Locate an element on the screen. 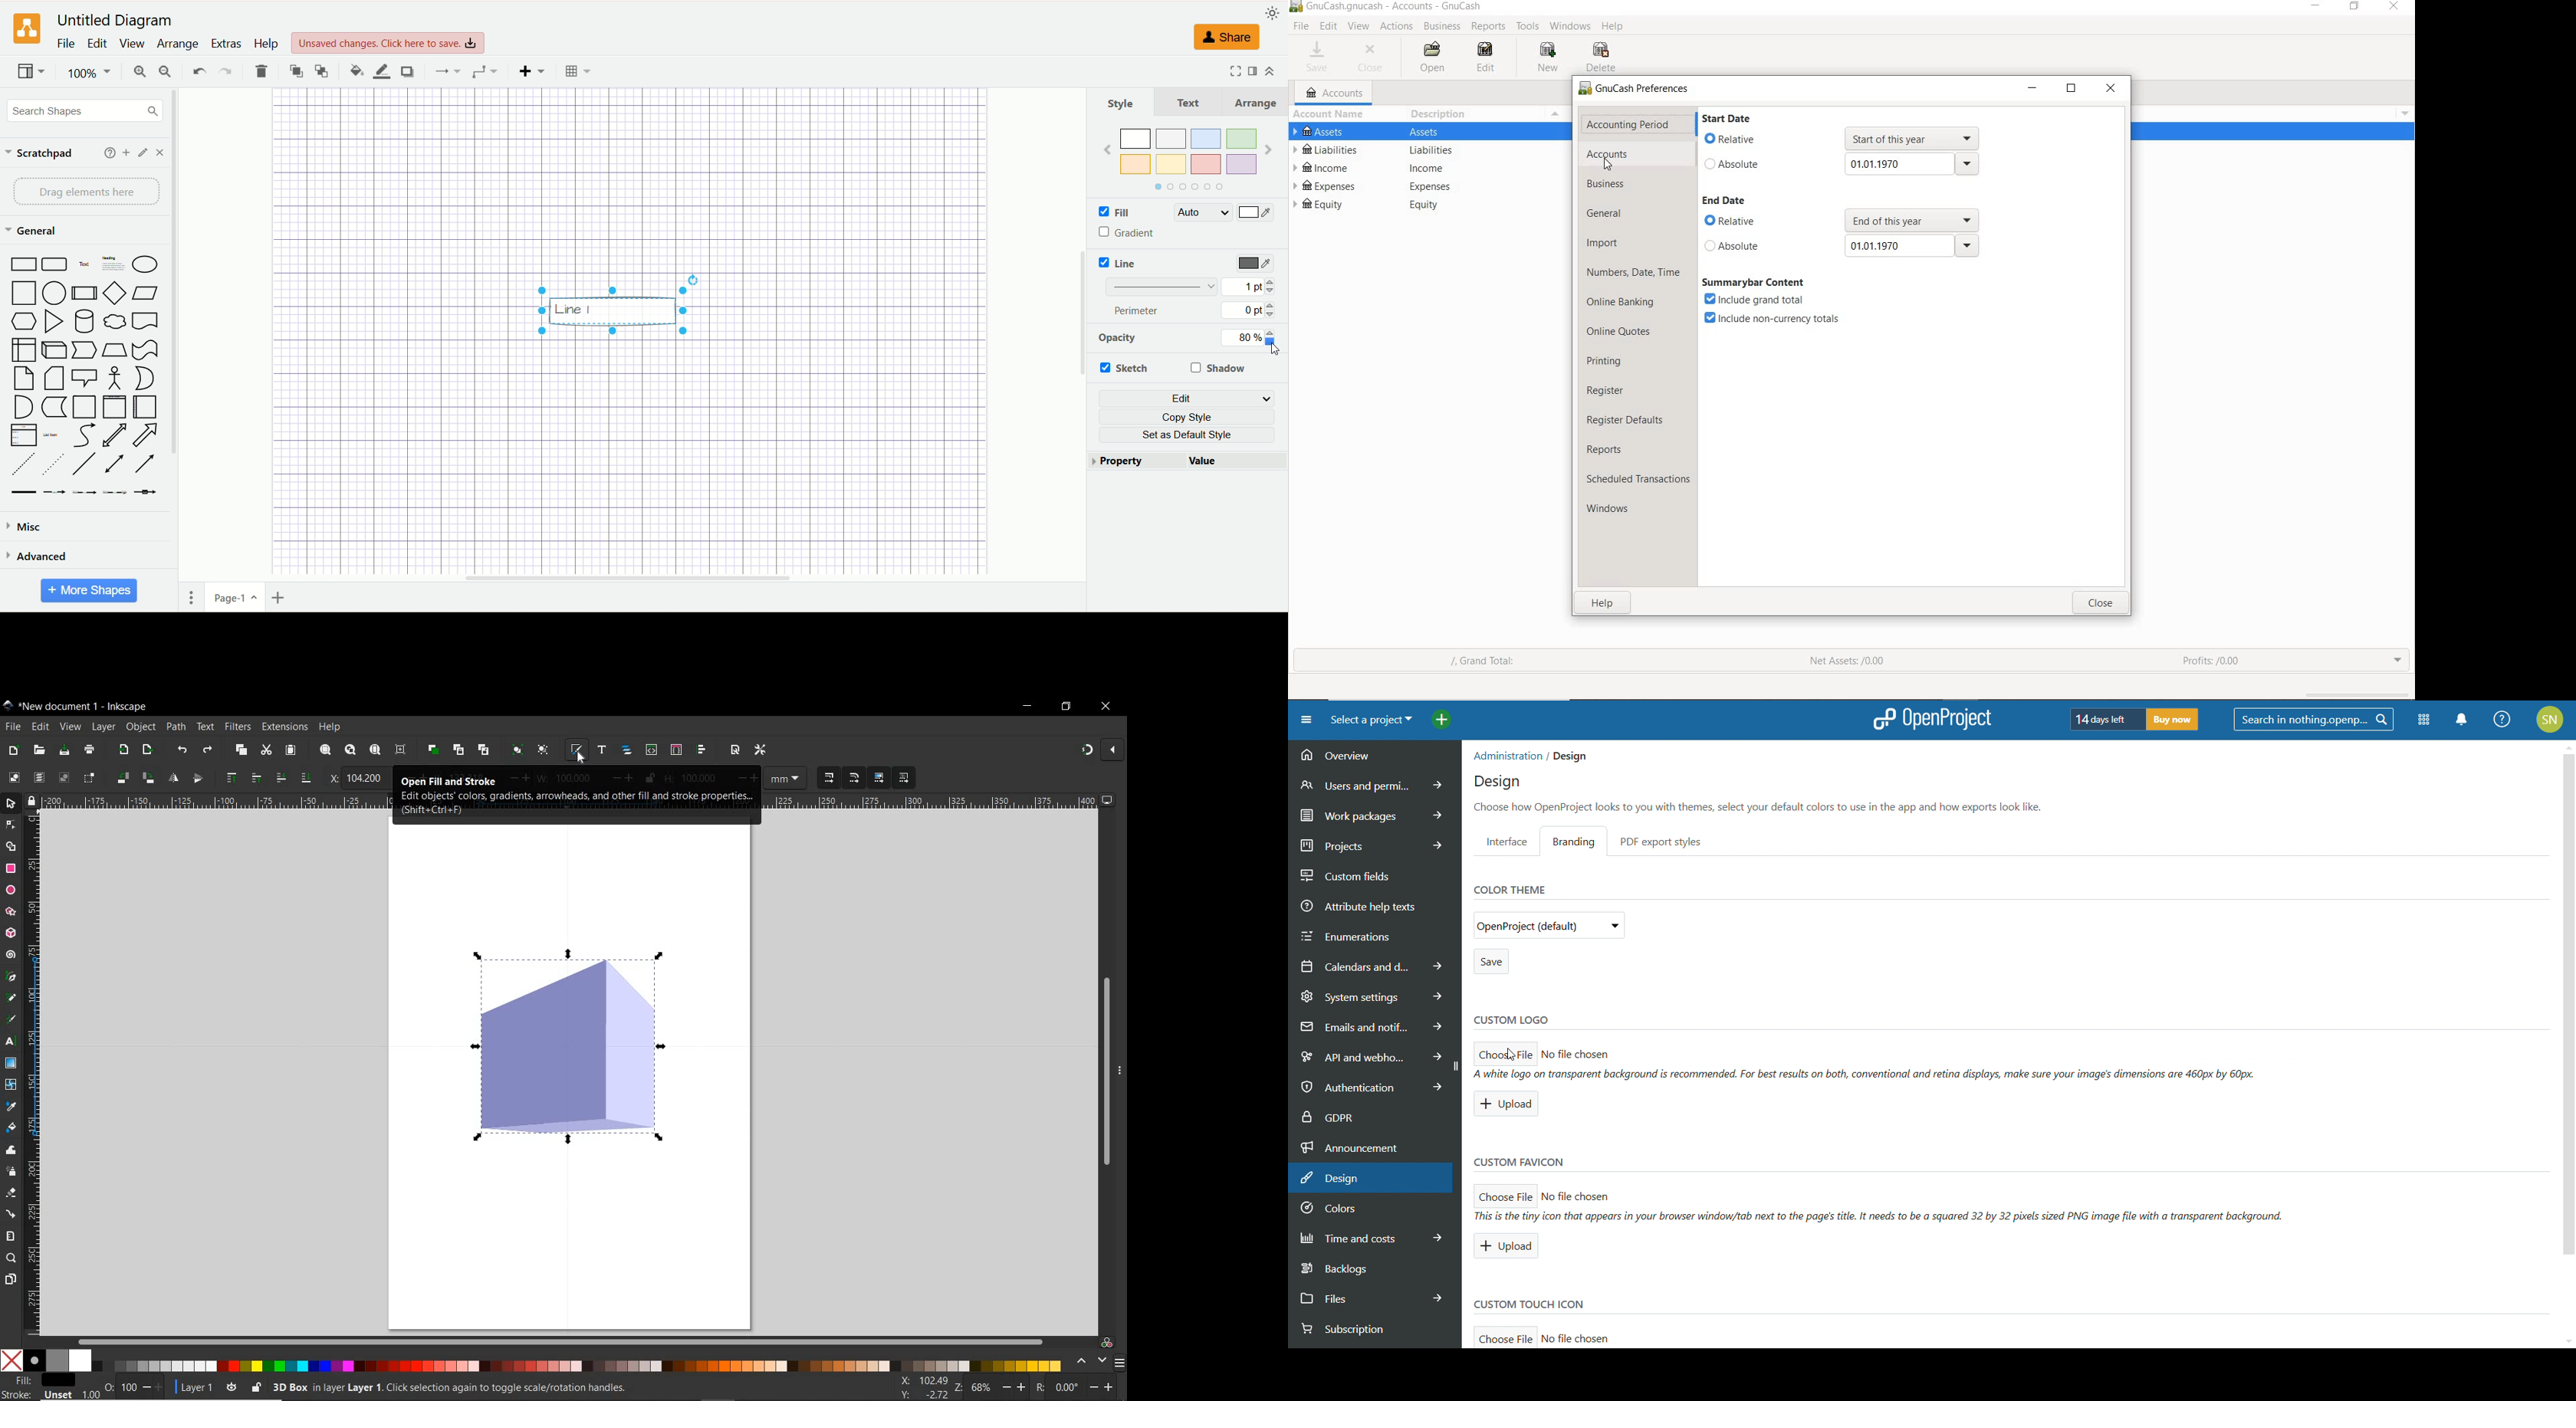 This screenshot has height=1428, width=2576. Checkbox is located at coordinates (1103, 232).